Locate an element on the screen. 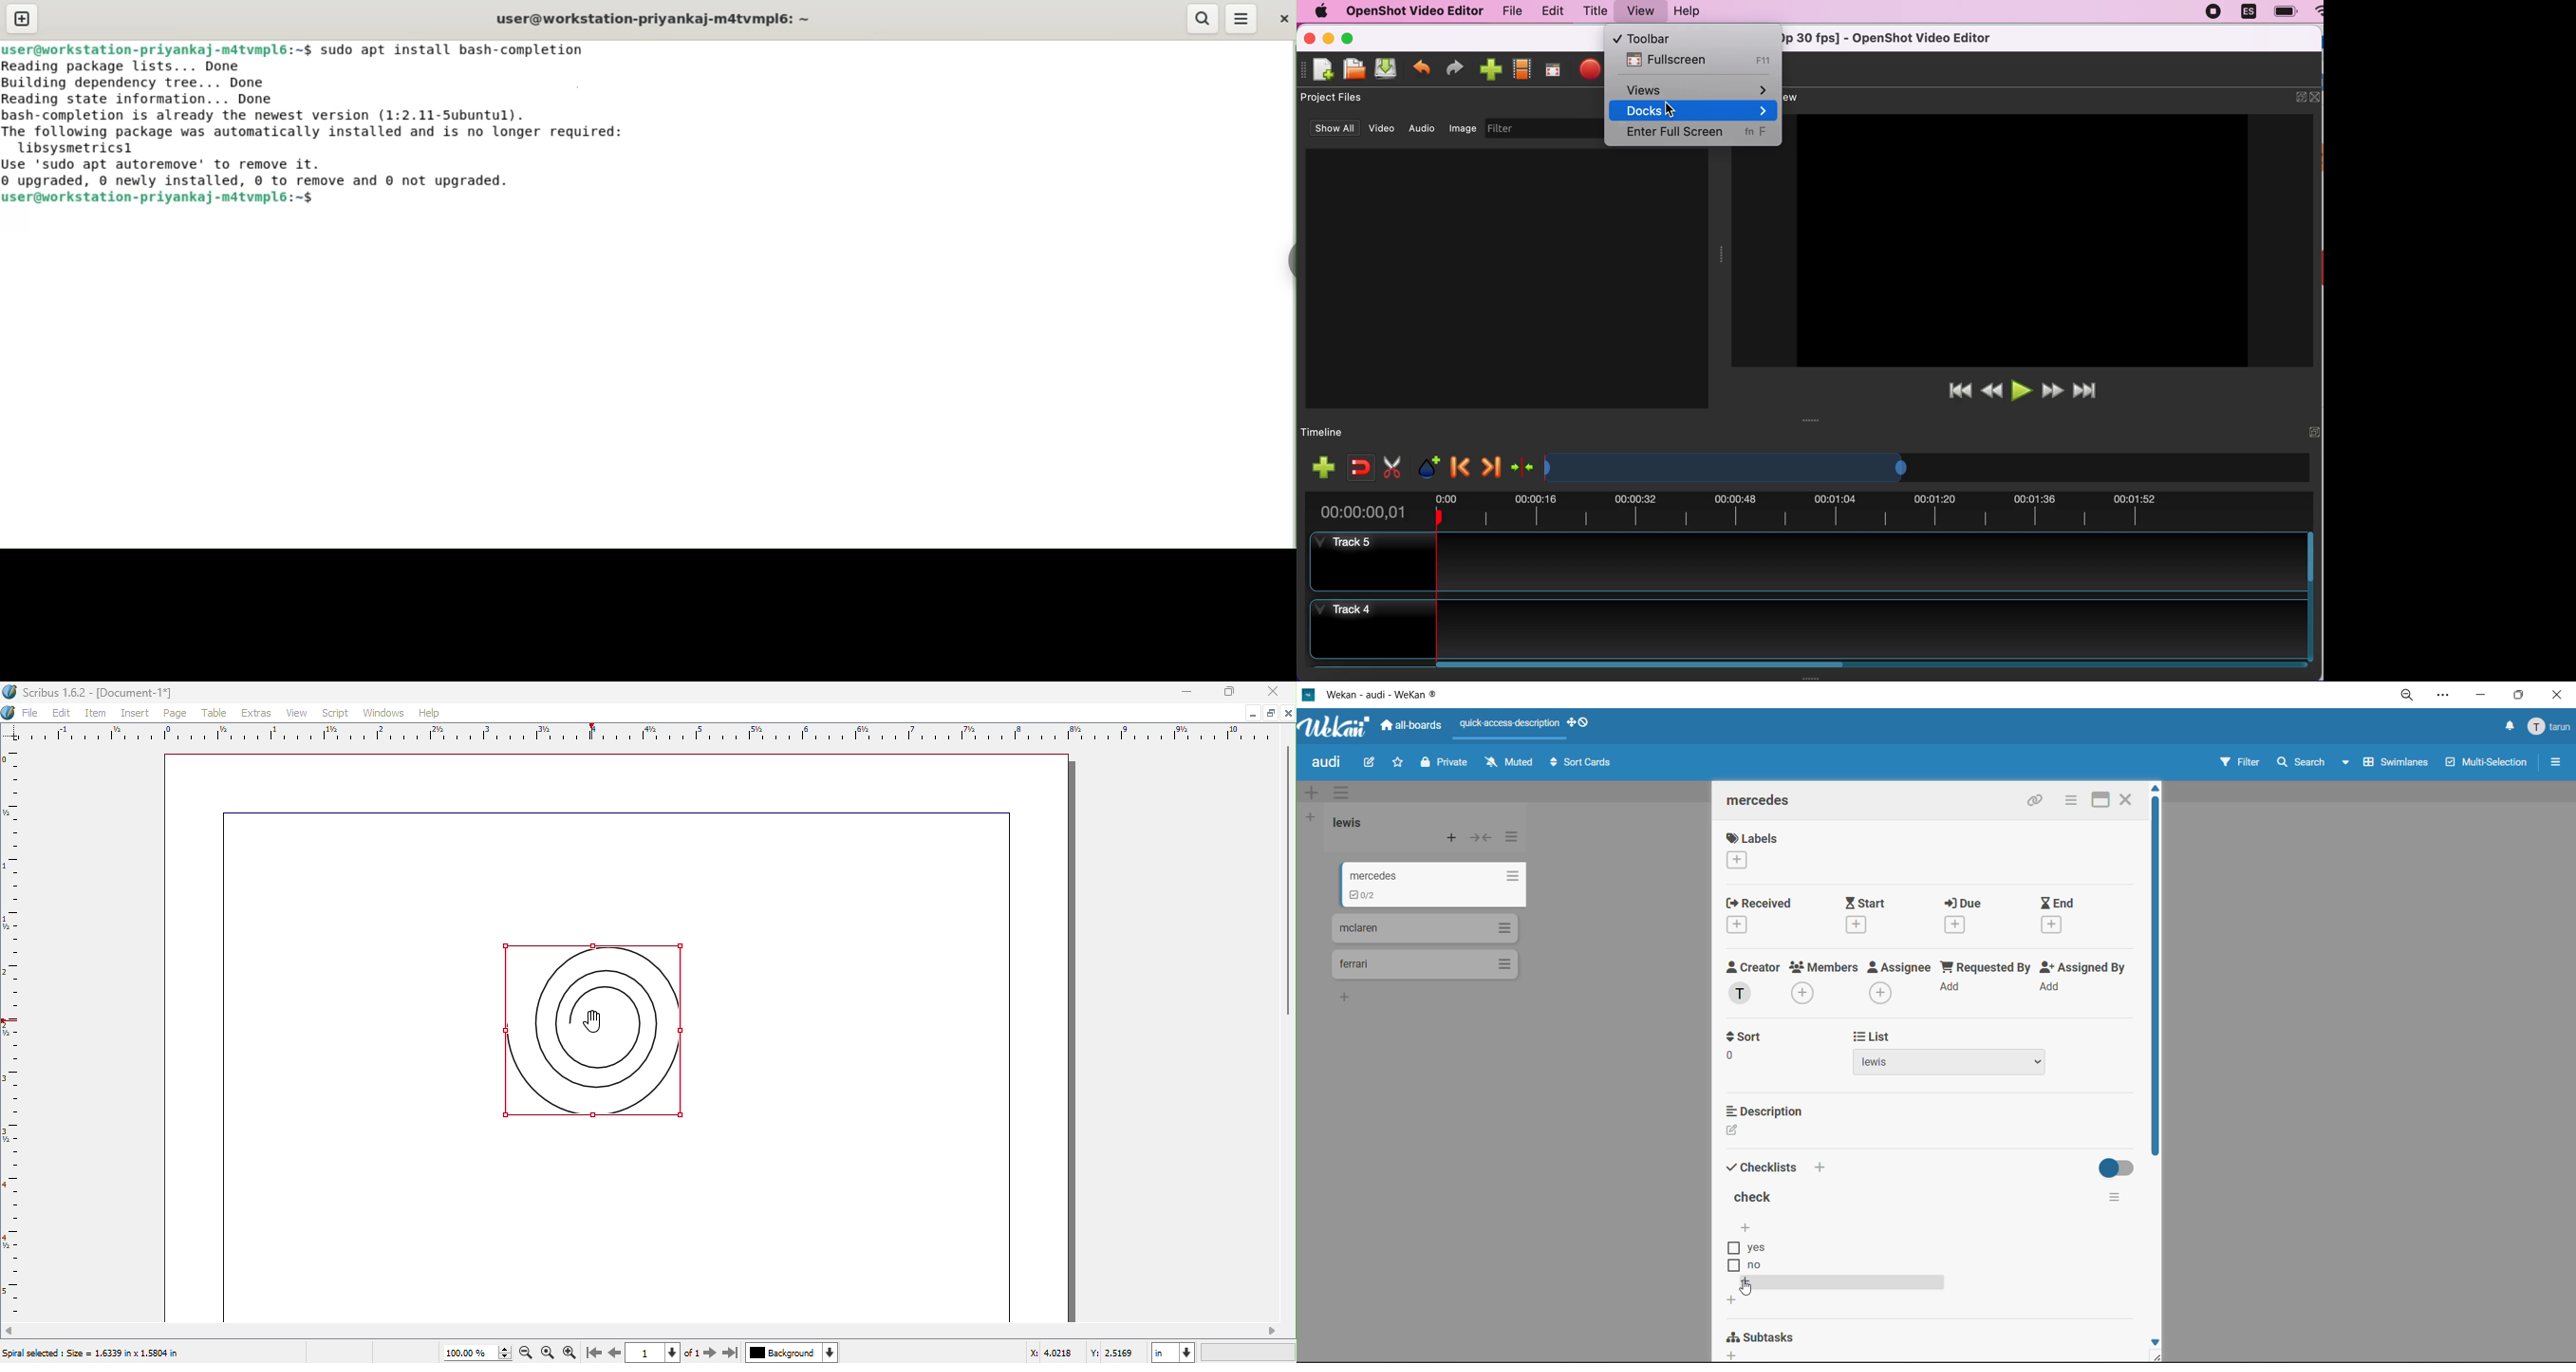 The height and width of the screenshot is (1372, 2576). X co-ordinate is located at coordinates (1055, 1354).